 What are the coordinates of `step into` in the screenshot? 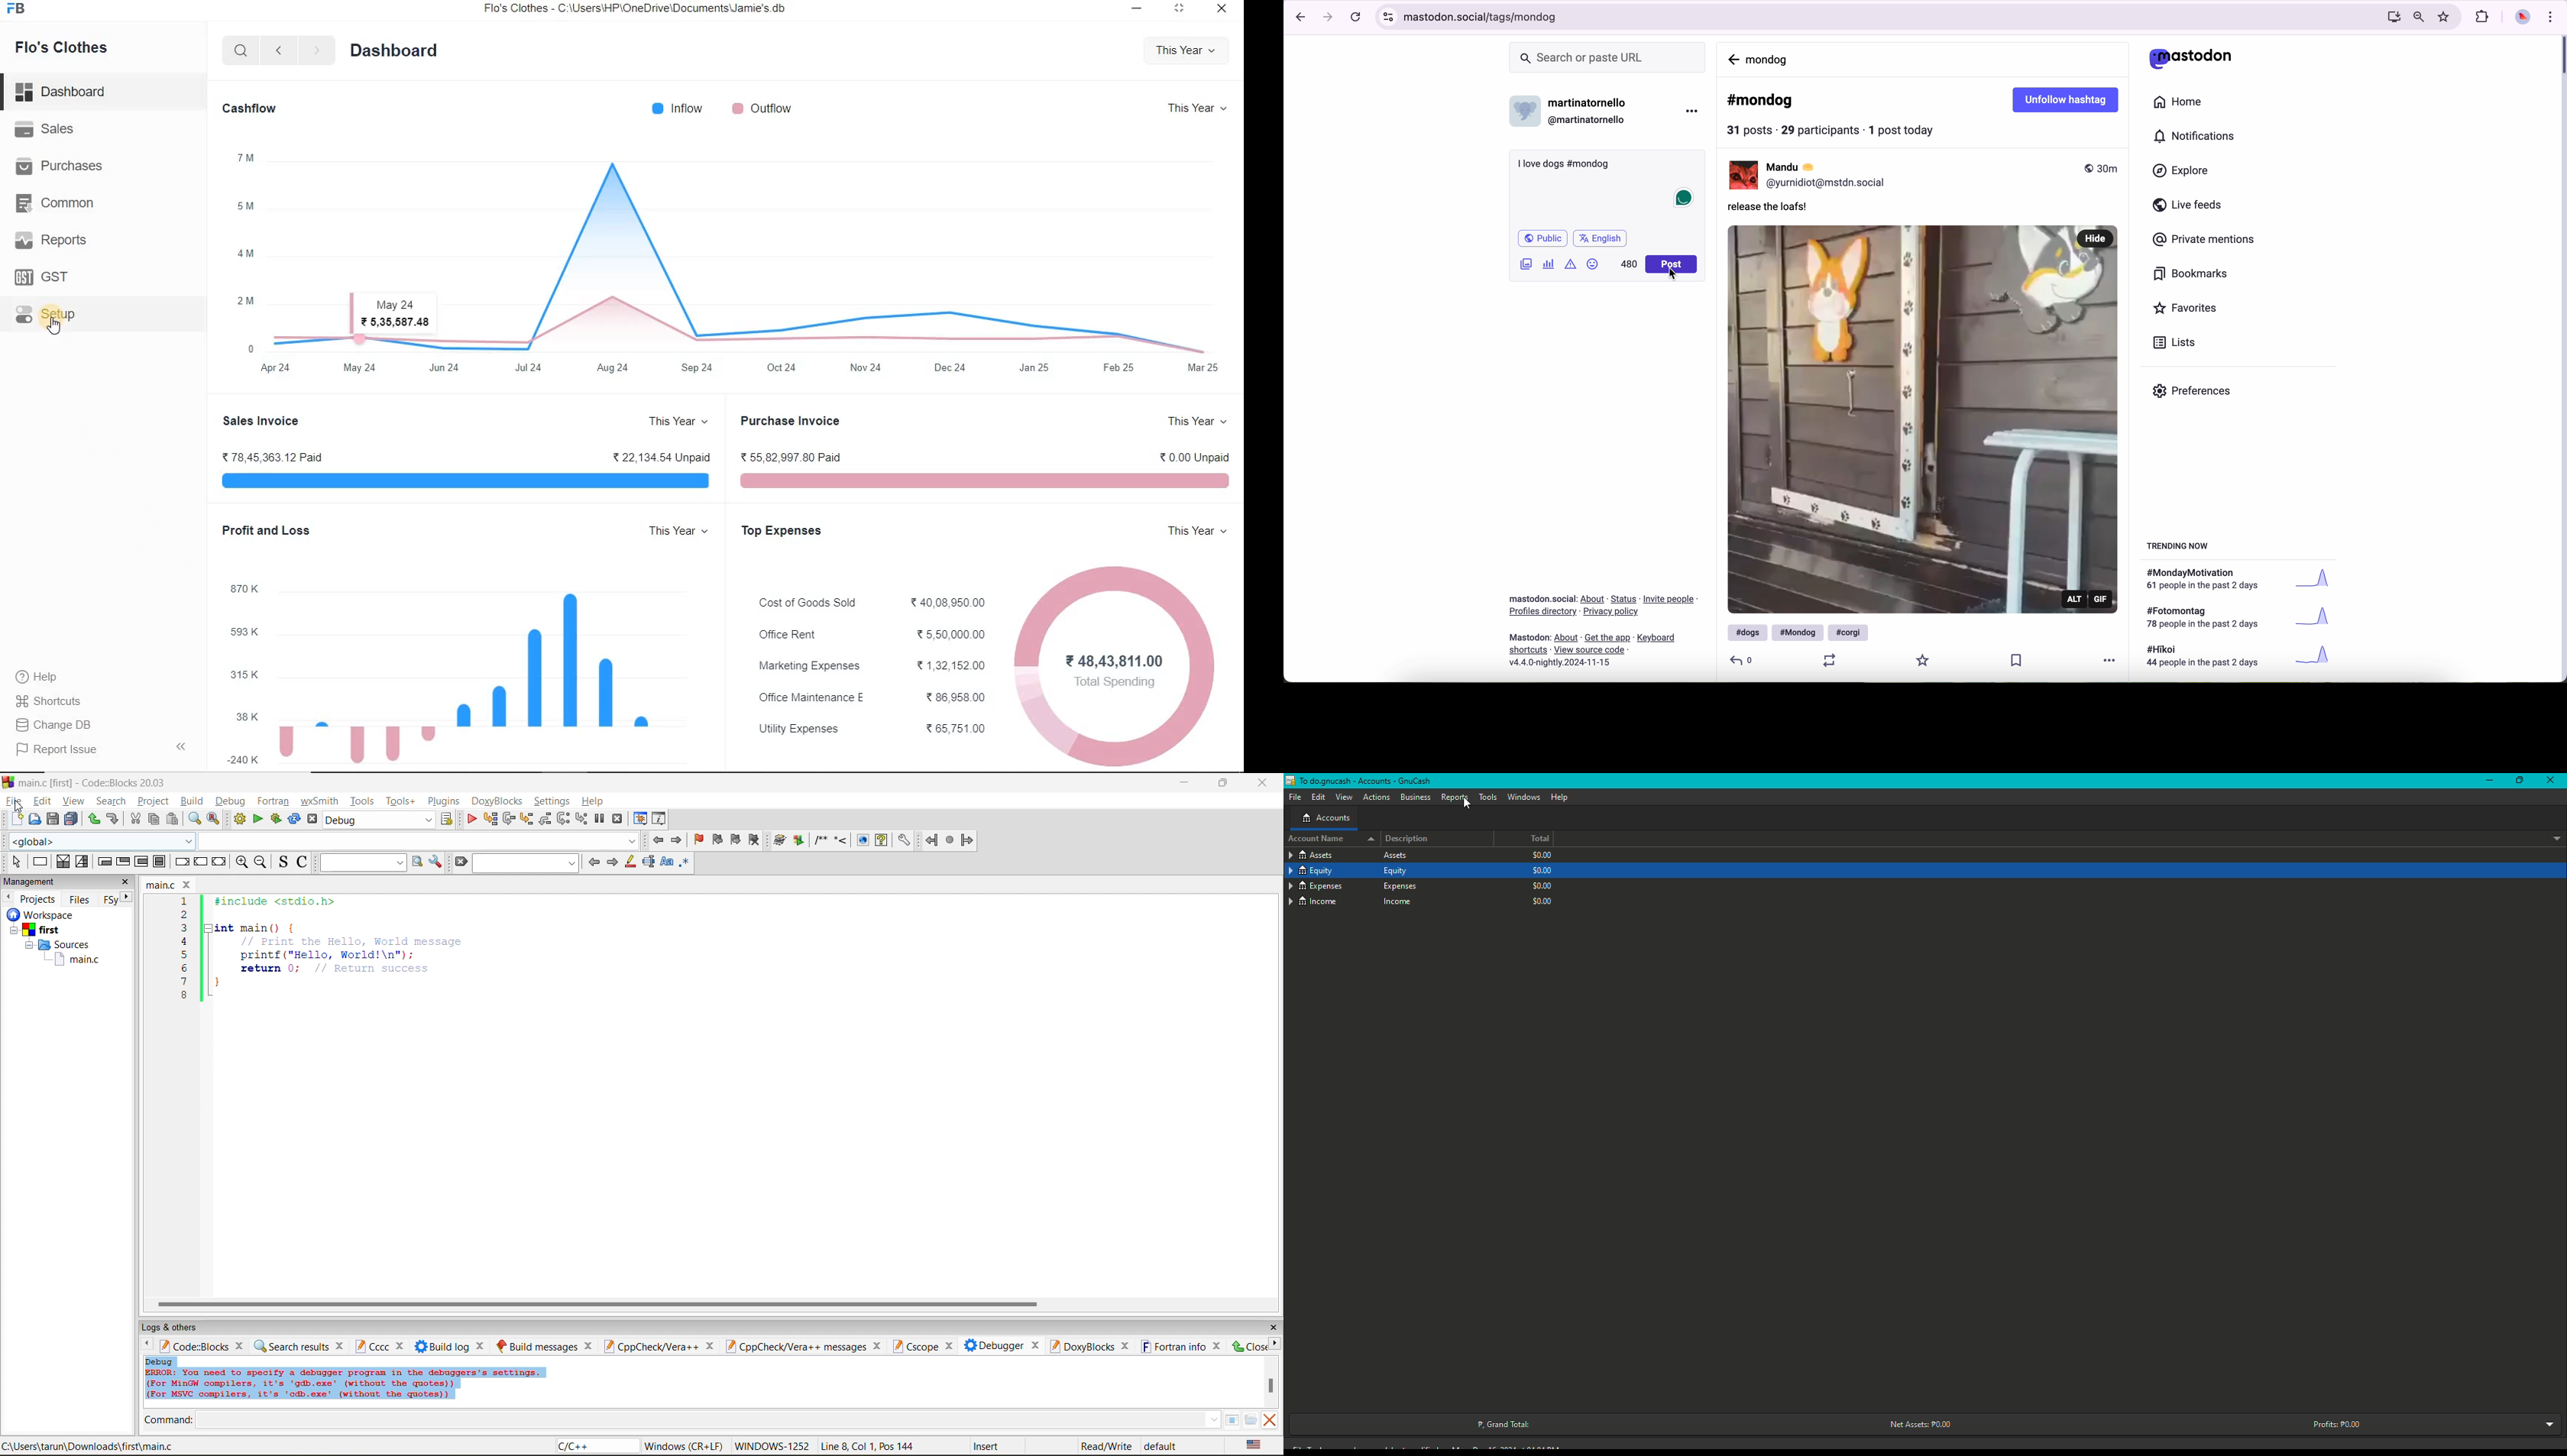 It's located at (840, 839).